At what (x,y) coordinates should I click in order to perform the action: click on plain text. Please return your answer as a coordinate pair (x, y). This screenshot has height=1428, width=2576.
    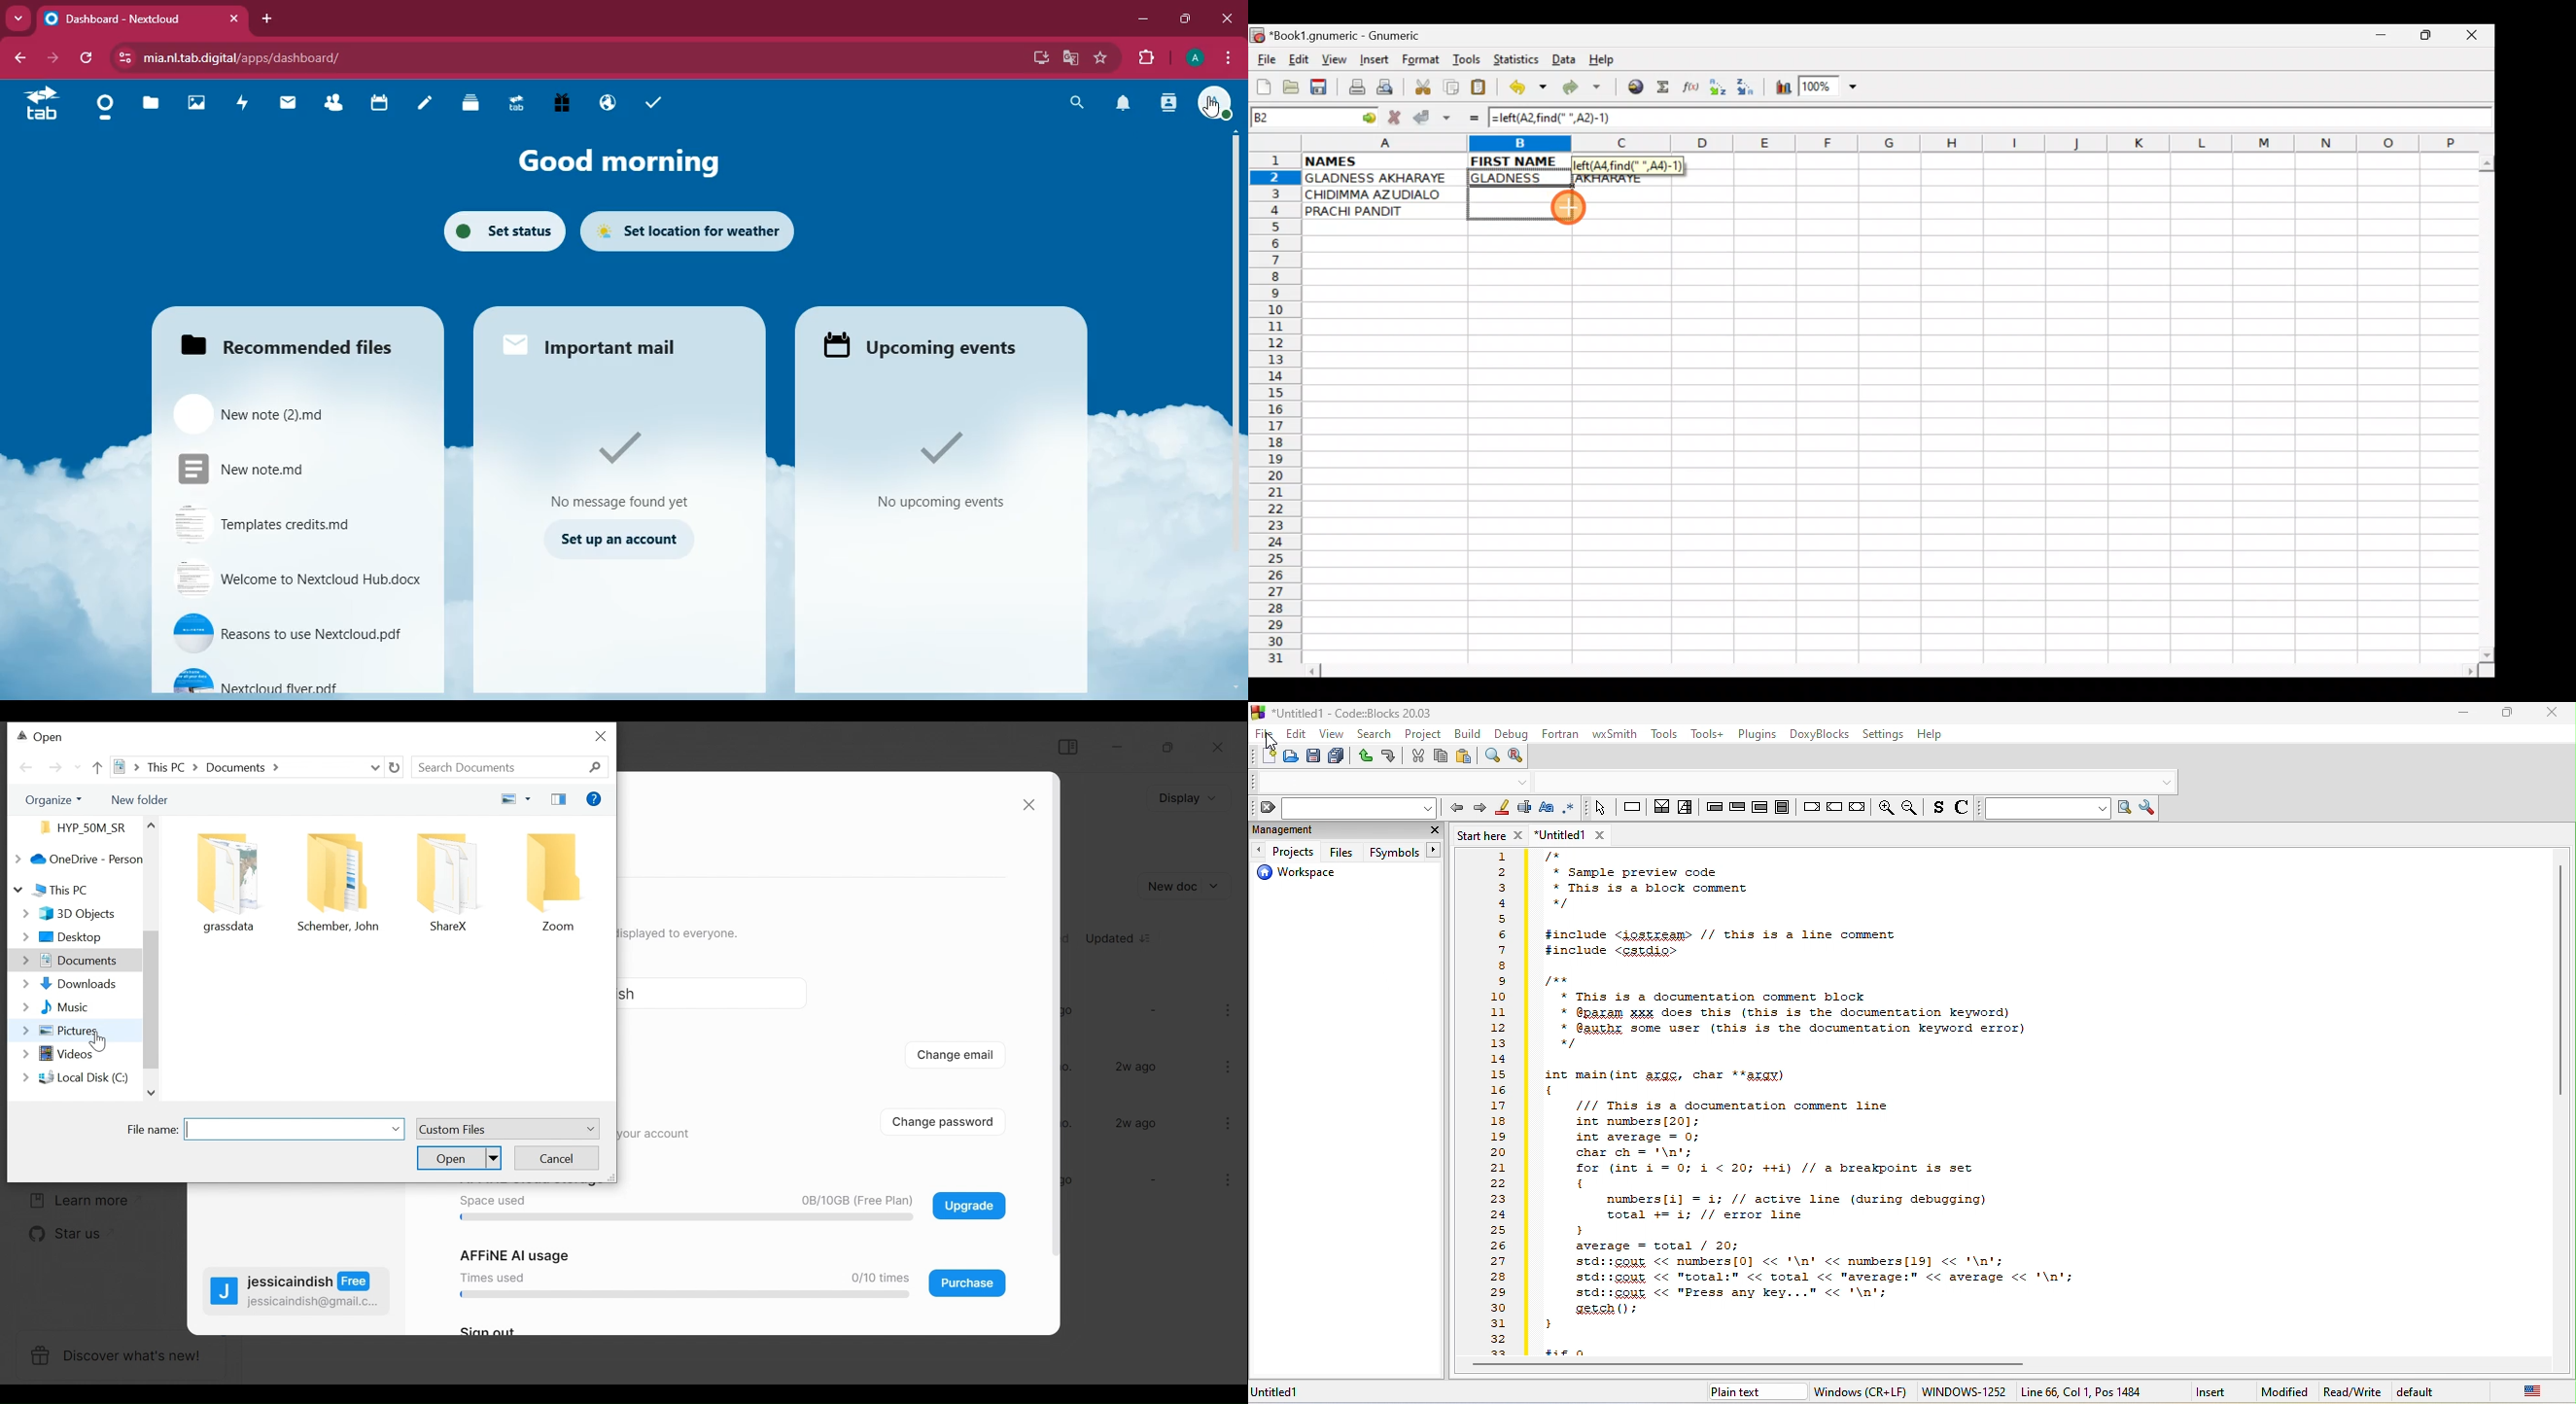
    Looking at the image, I should click on (1740, 1394).